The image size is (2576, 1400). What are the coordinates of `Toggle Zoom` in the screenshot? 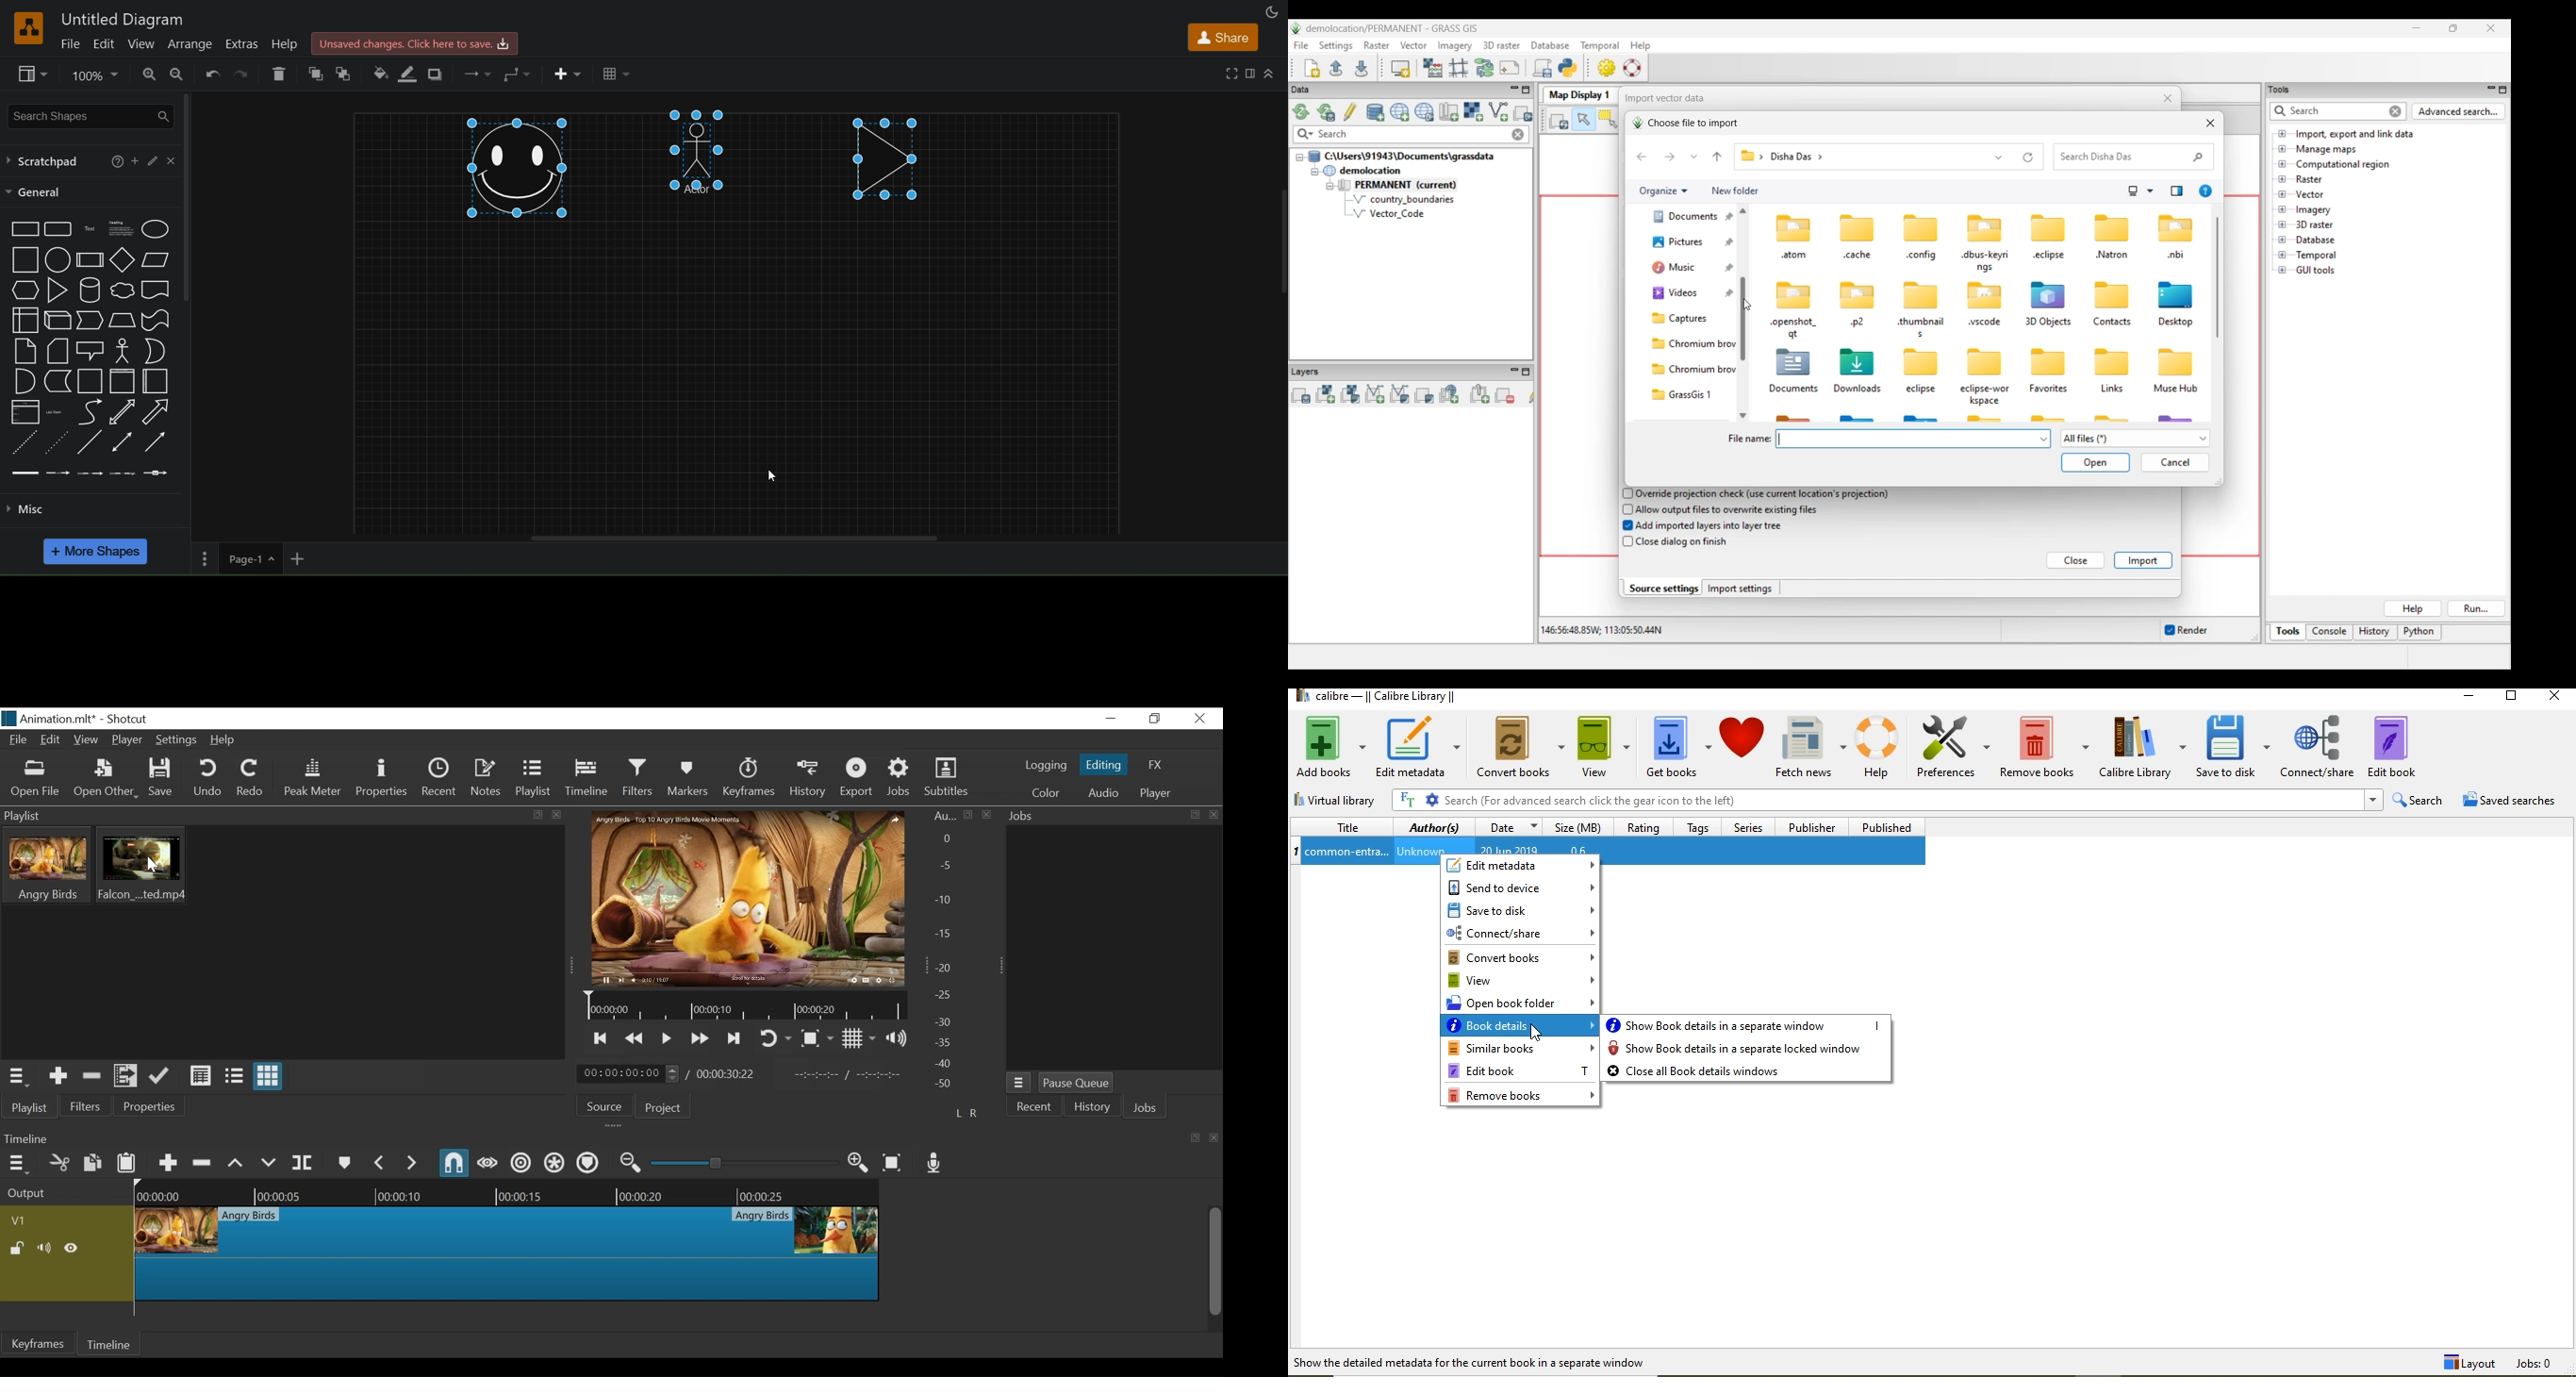 It's located at (818, 1038).